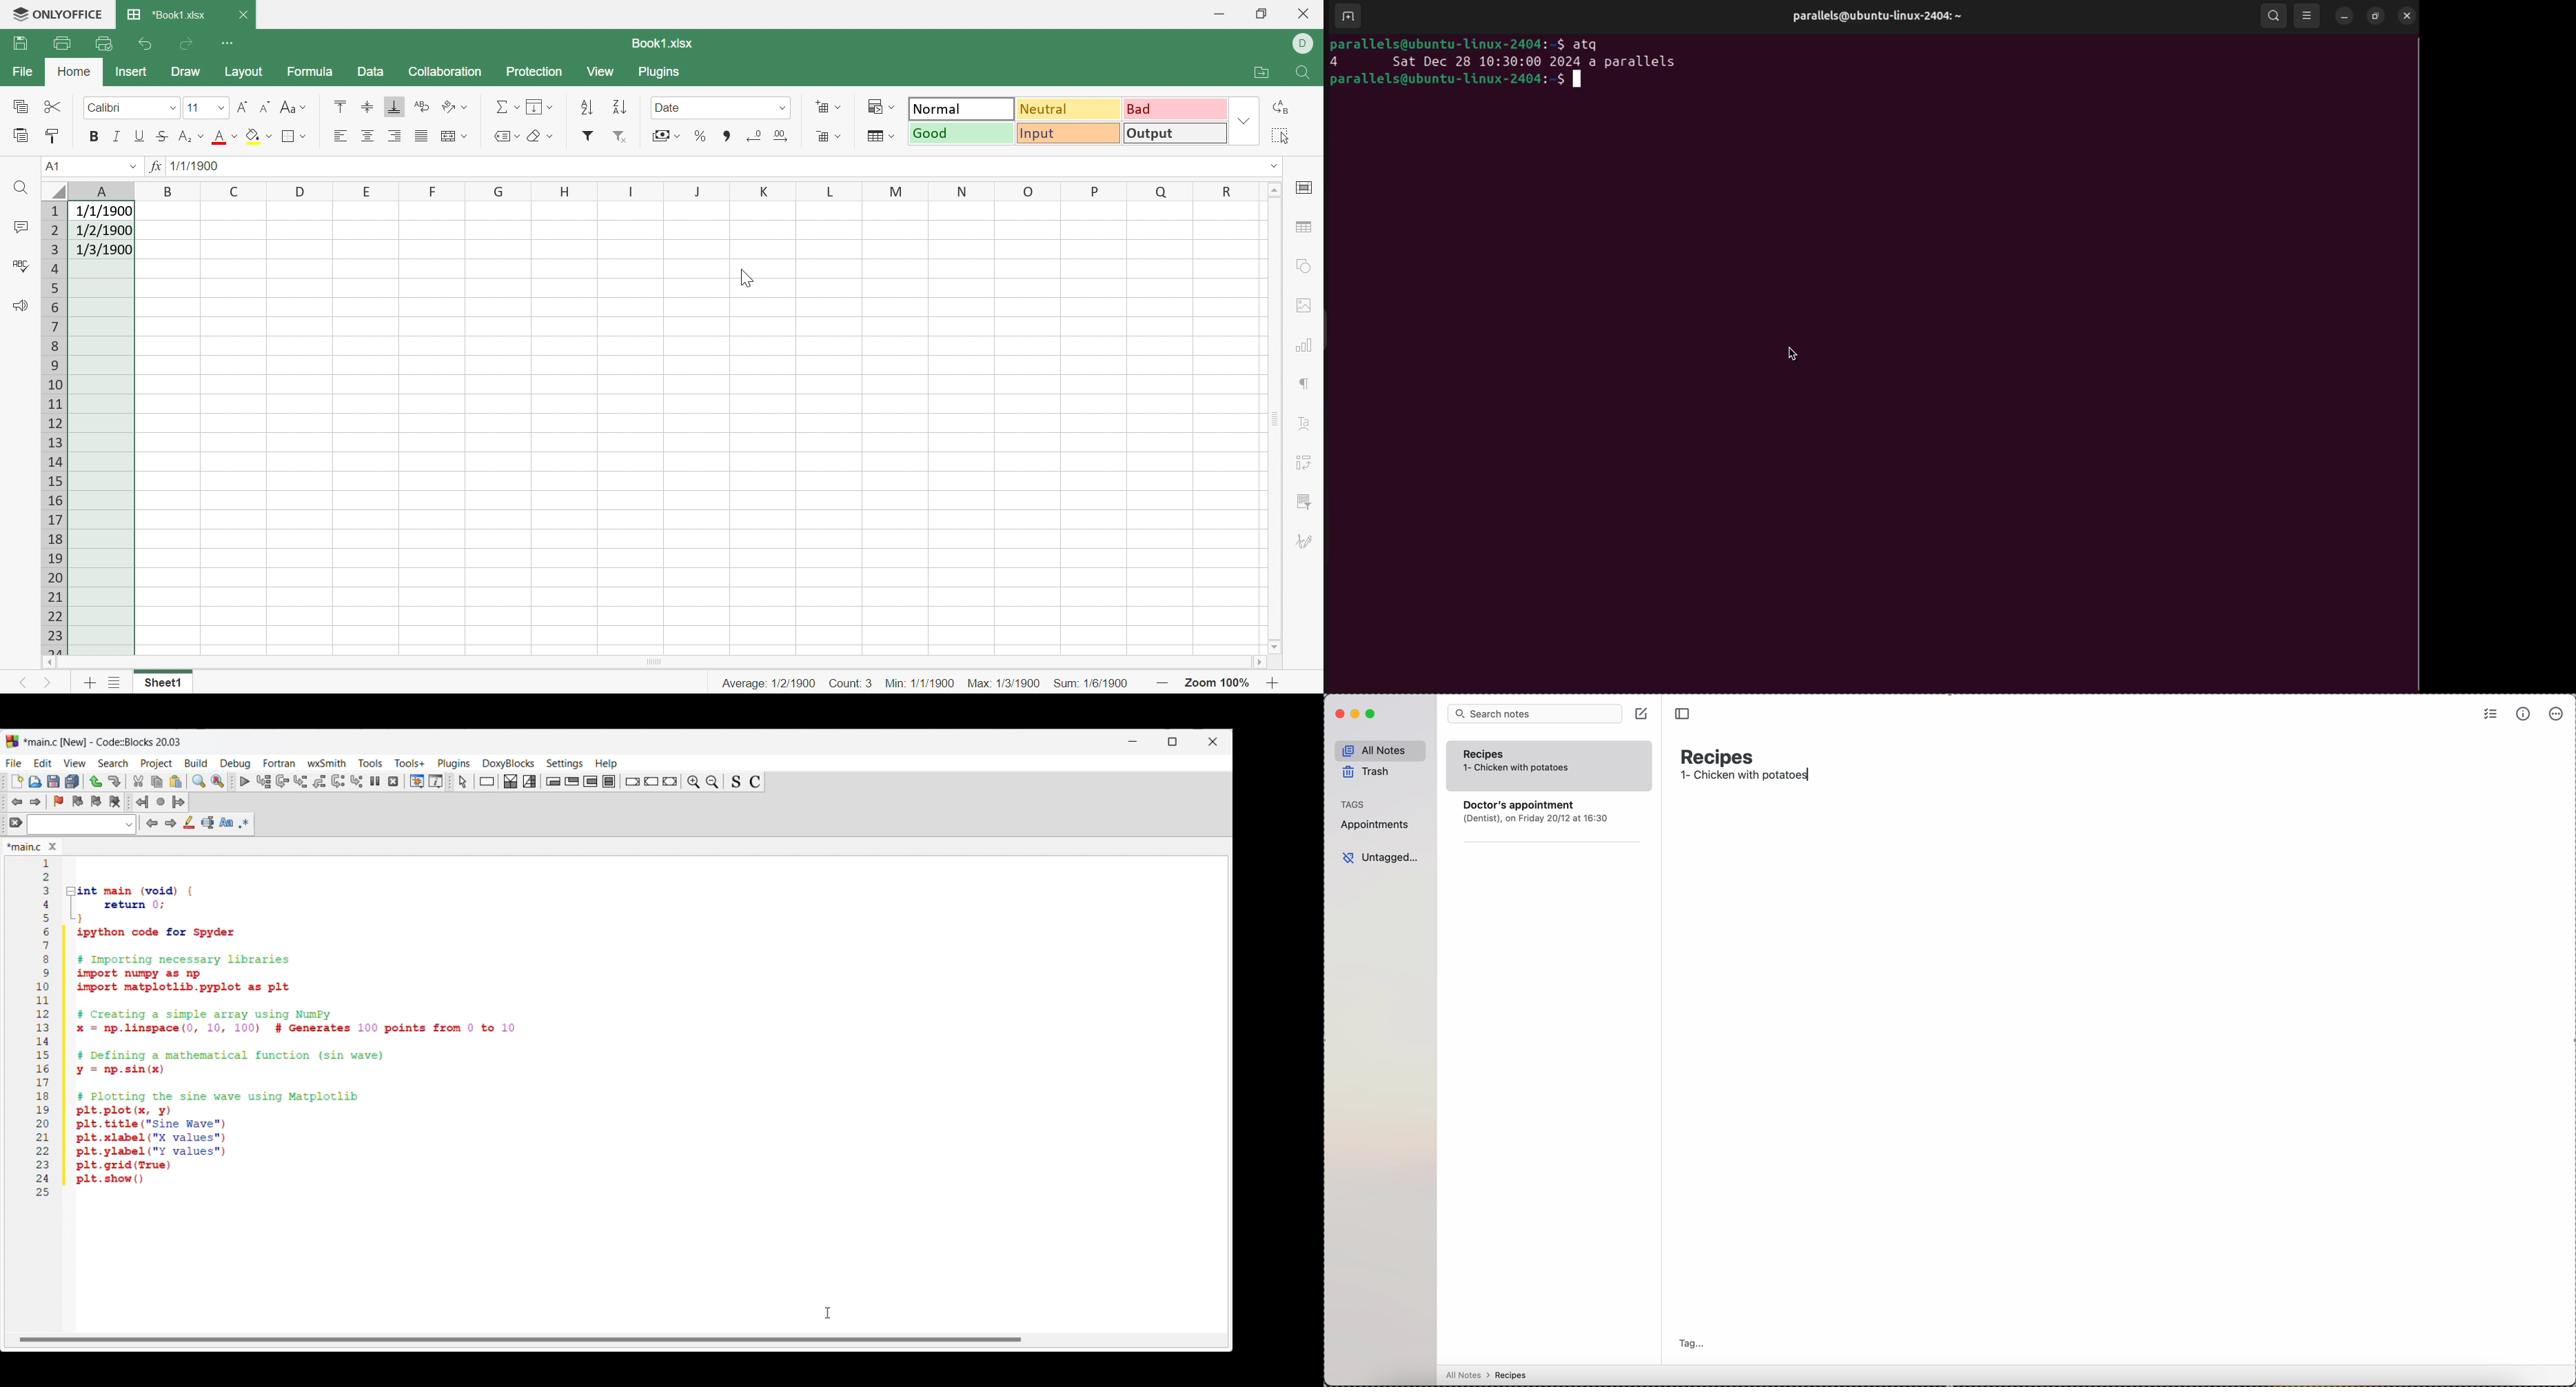 This screenshot has height=1400, width=2576. Describe the element at coordinates (664, 42) in the screenshot. I see `Book1.xlsx` at that location.